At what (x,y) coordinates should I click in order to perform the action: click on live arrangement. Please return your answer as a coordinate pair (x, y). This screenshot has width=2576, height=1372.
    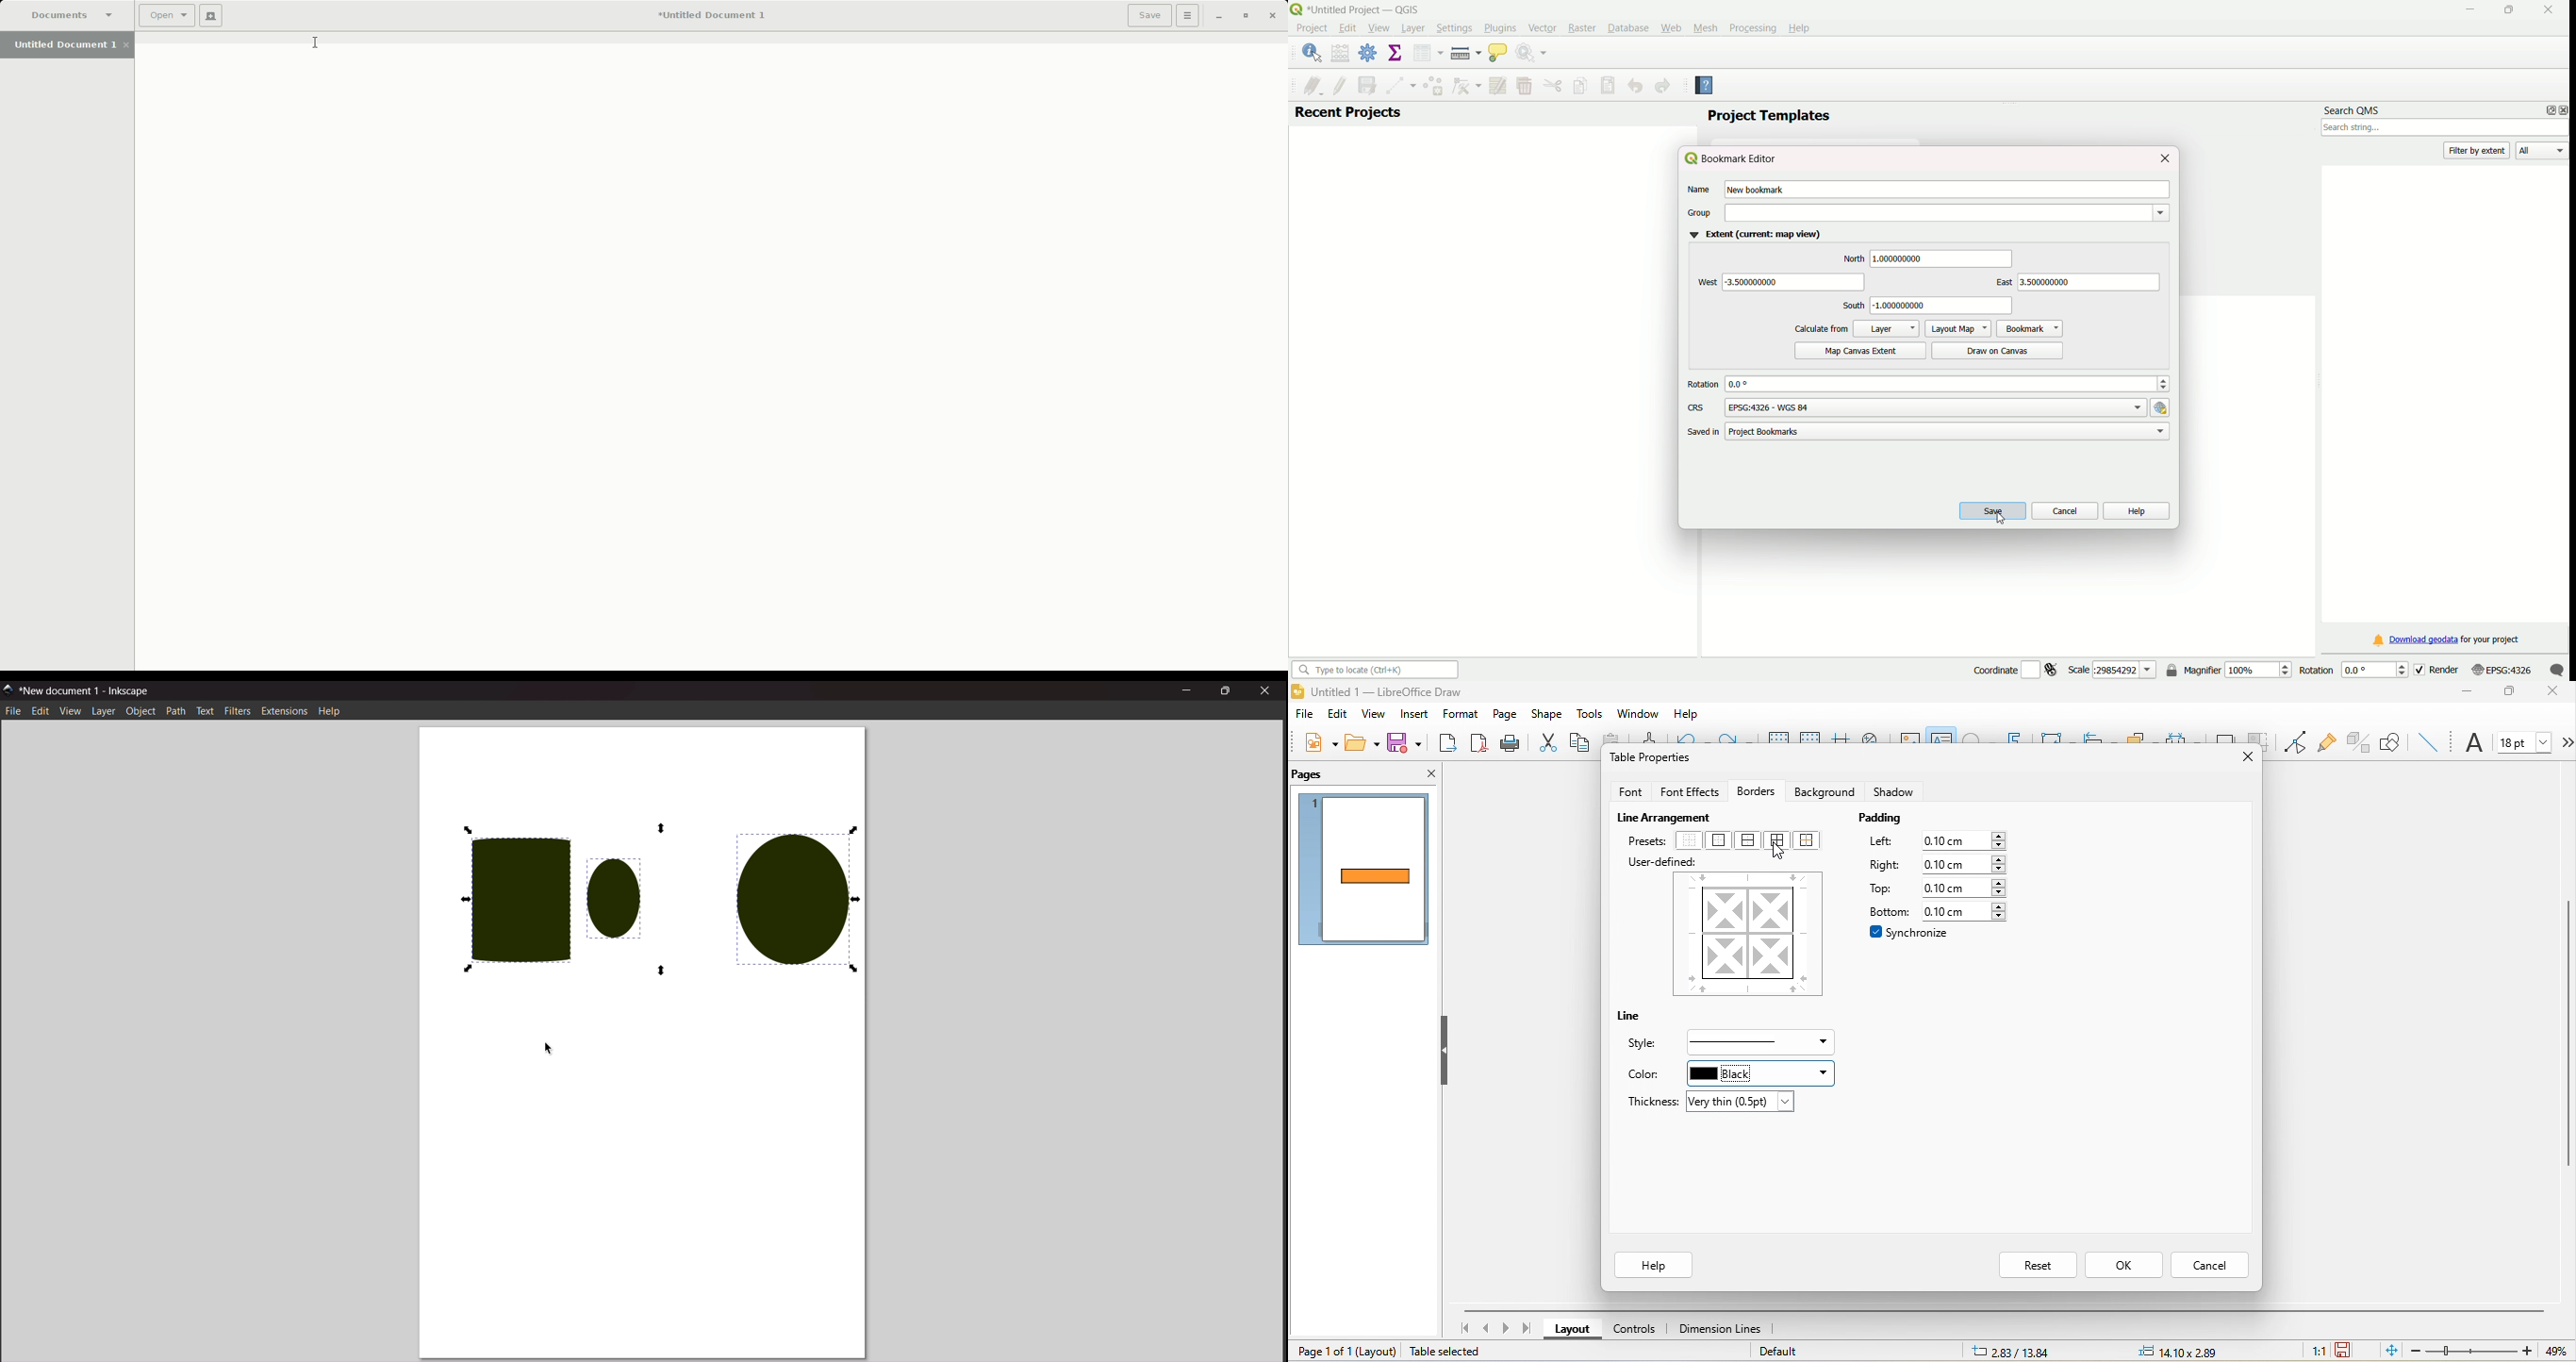
    Looking at the image, I should click on (1668, 815).